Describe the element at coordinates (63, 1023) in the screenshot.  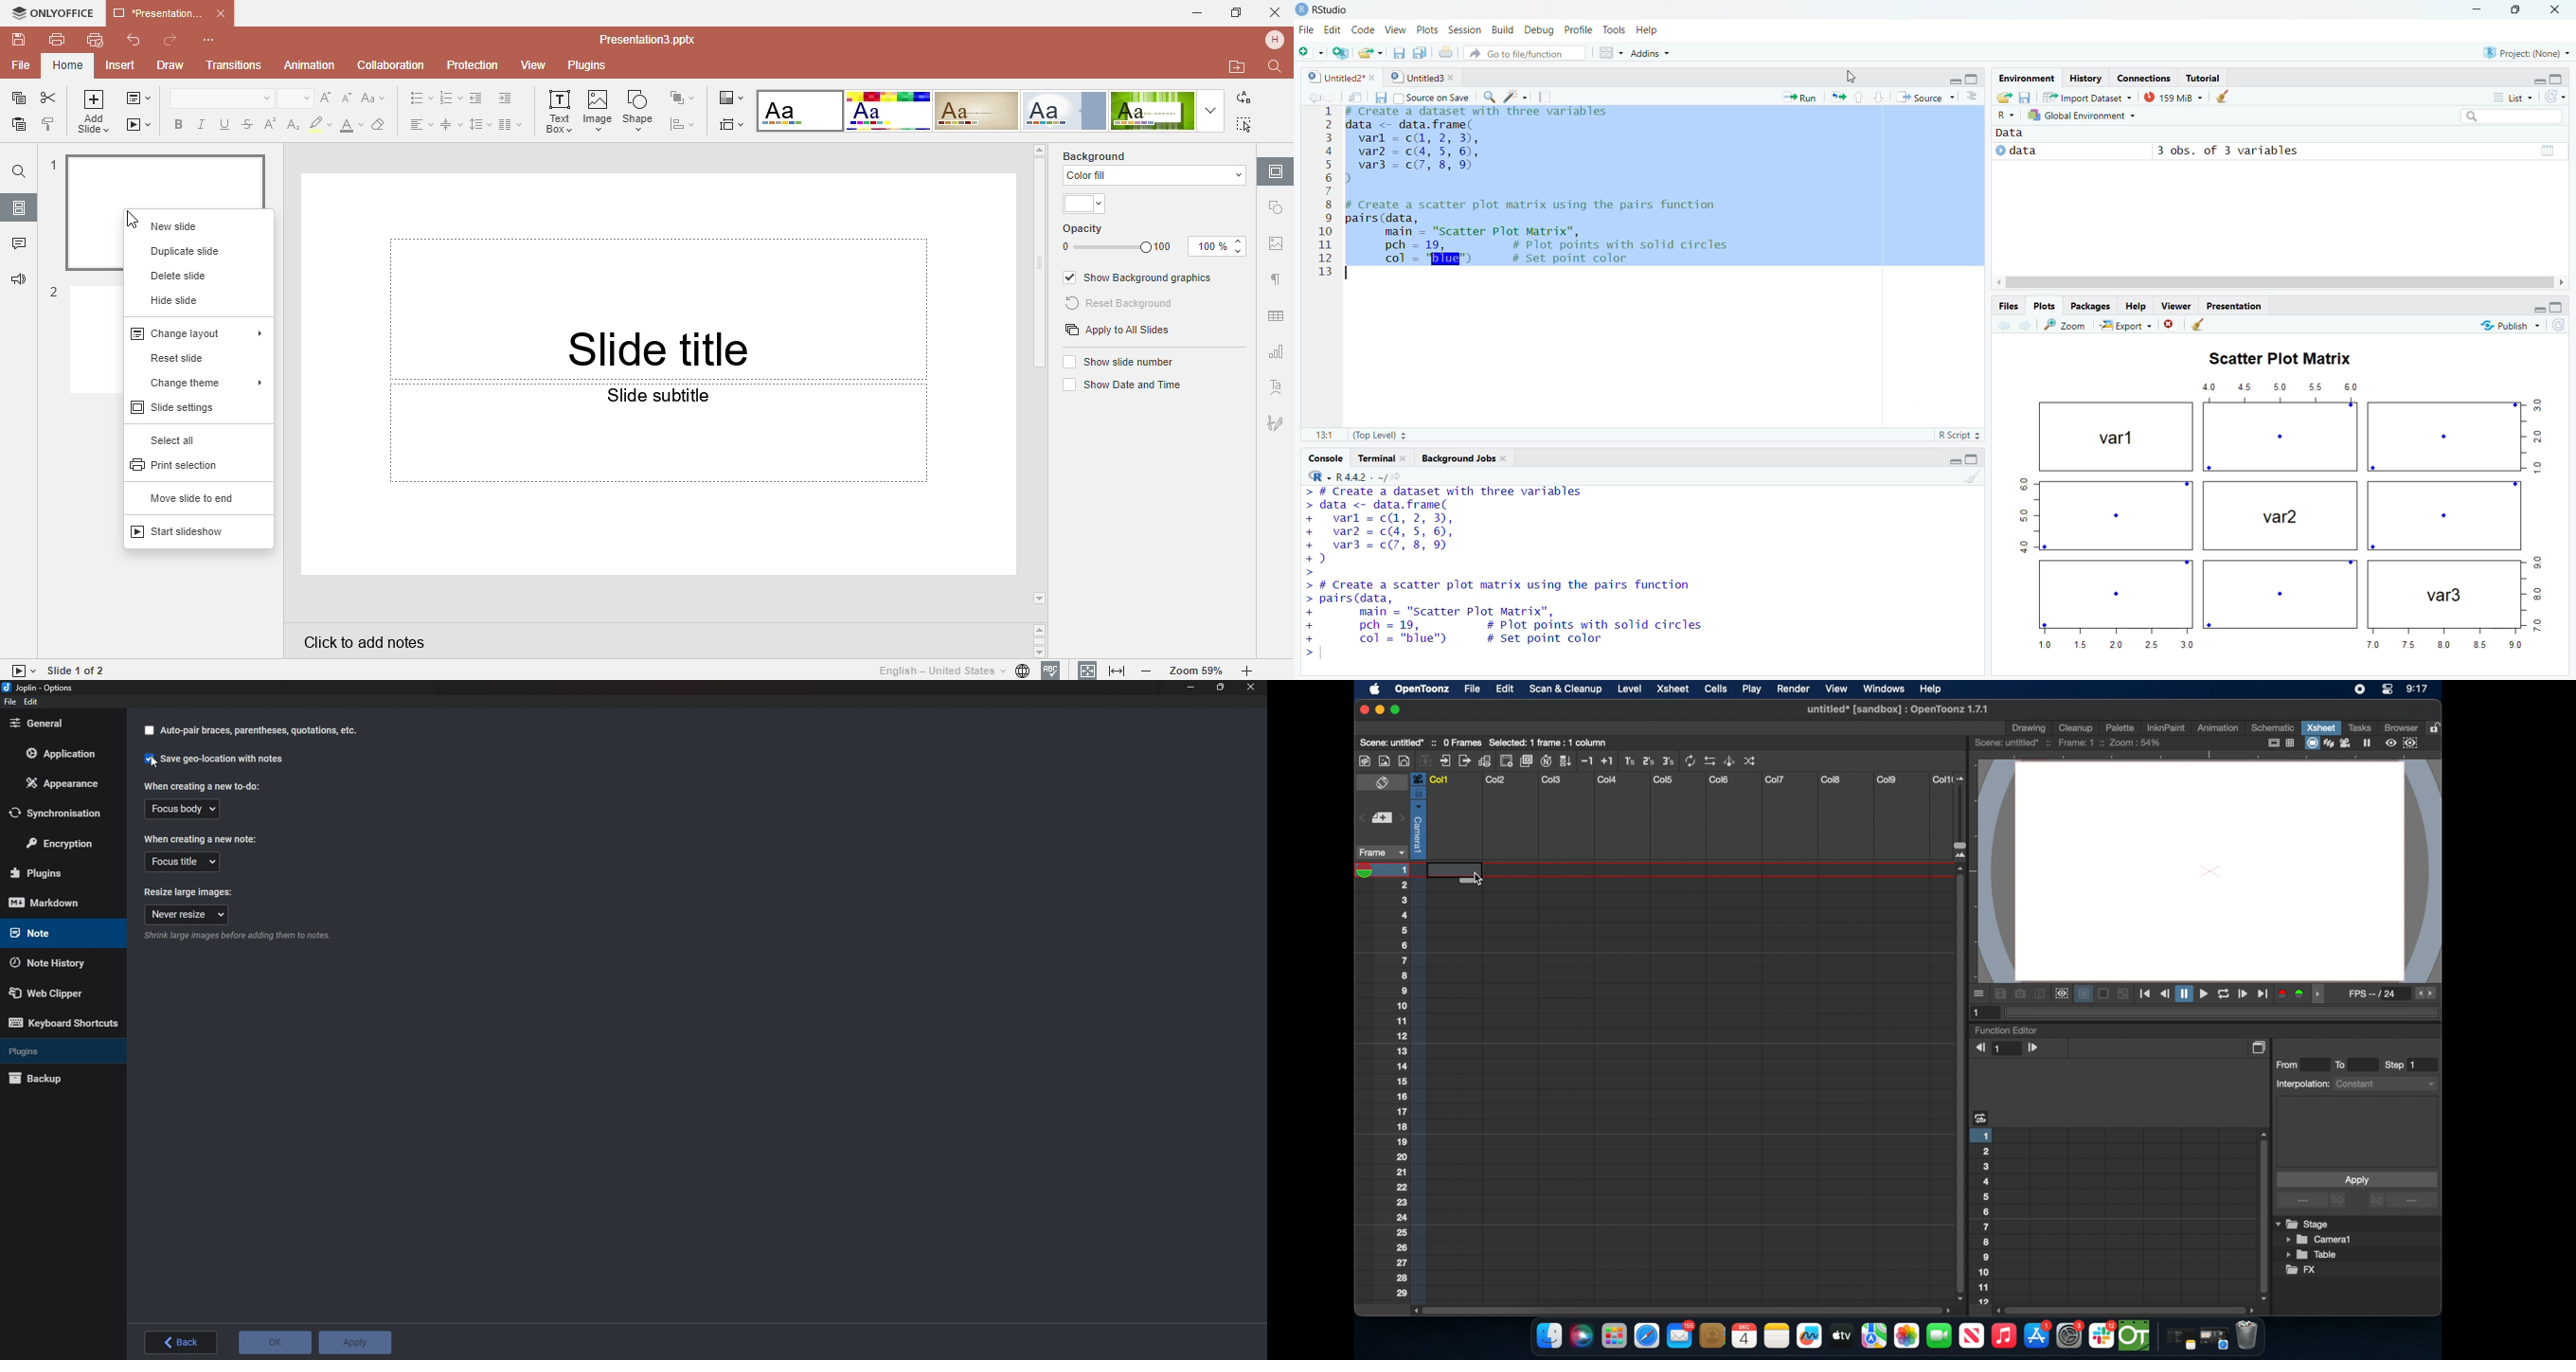
I see `Keyboard shortcuts` at that location.